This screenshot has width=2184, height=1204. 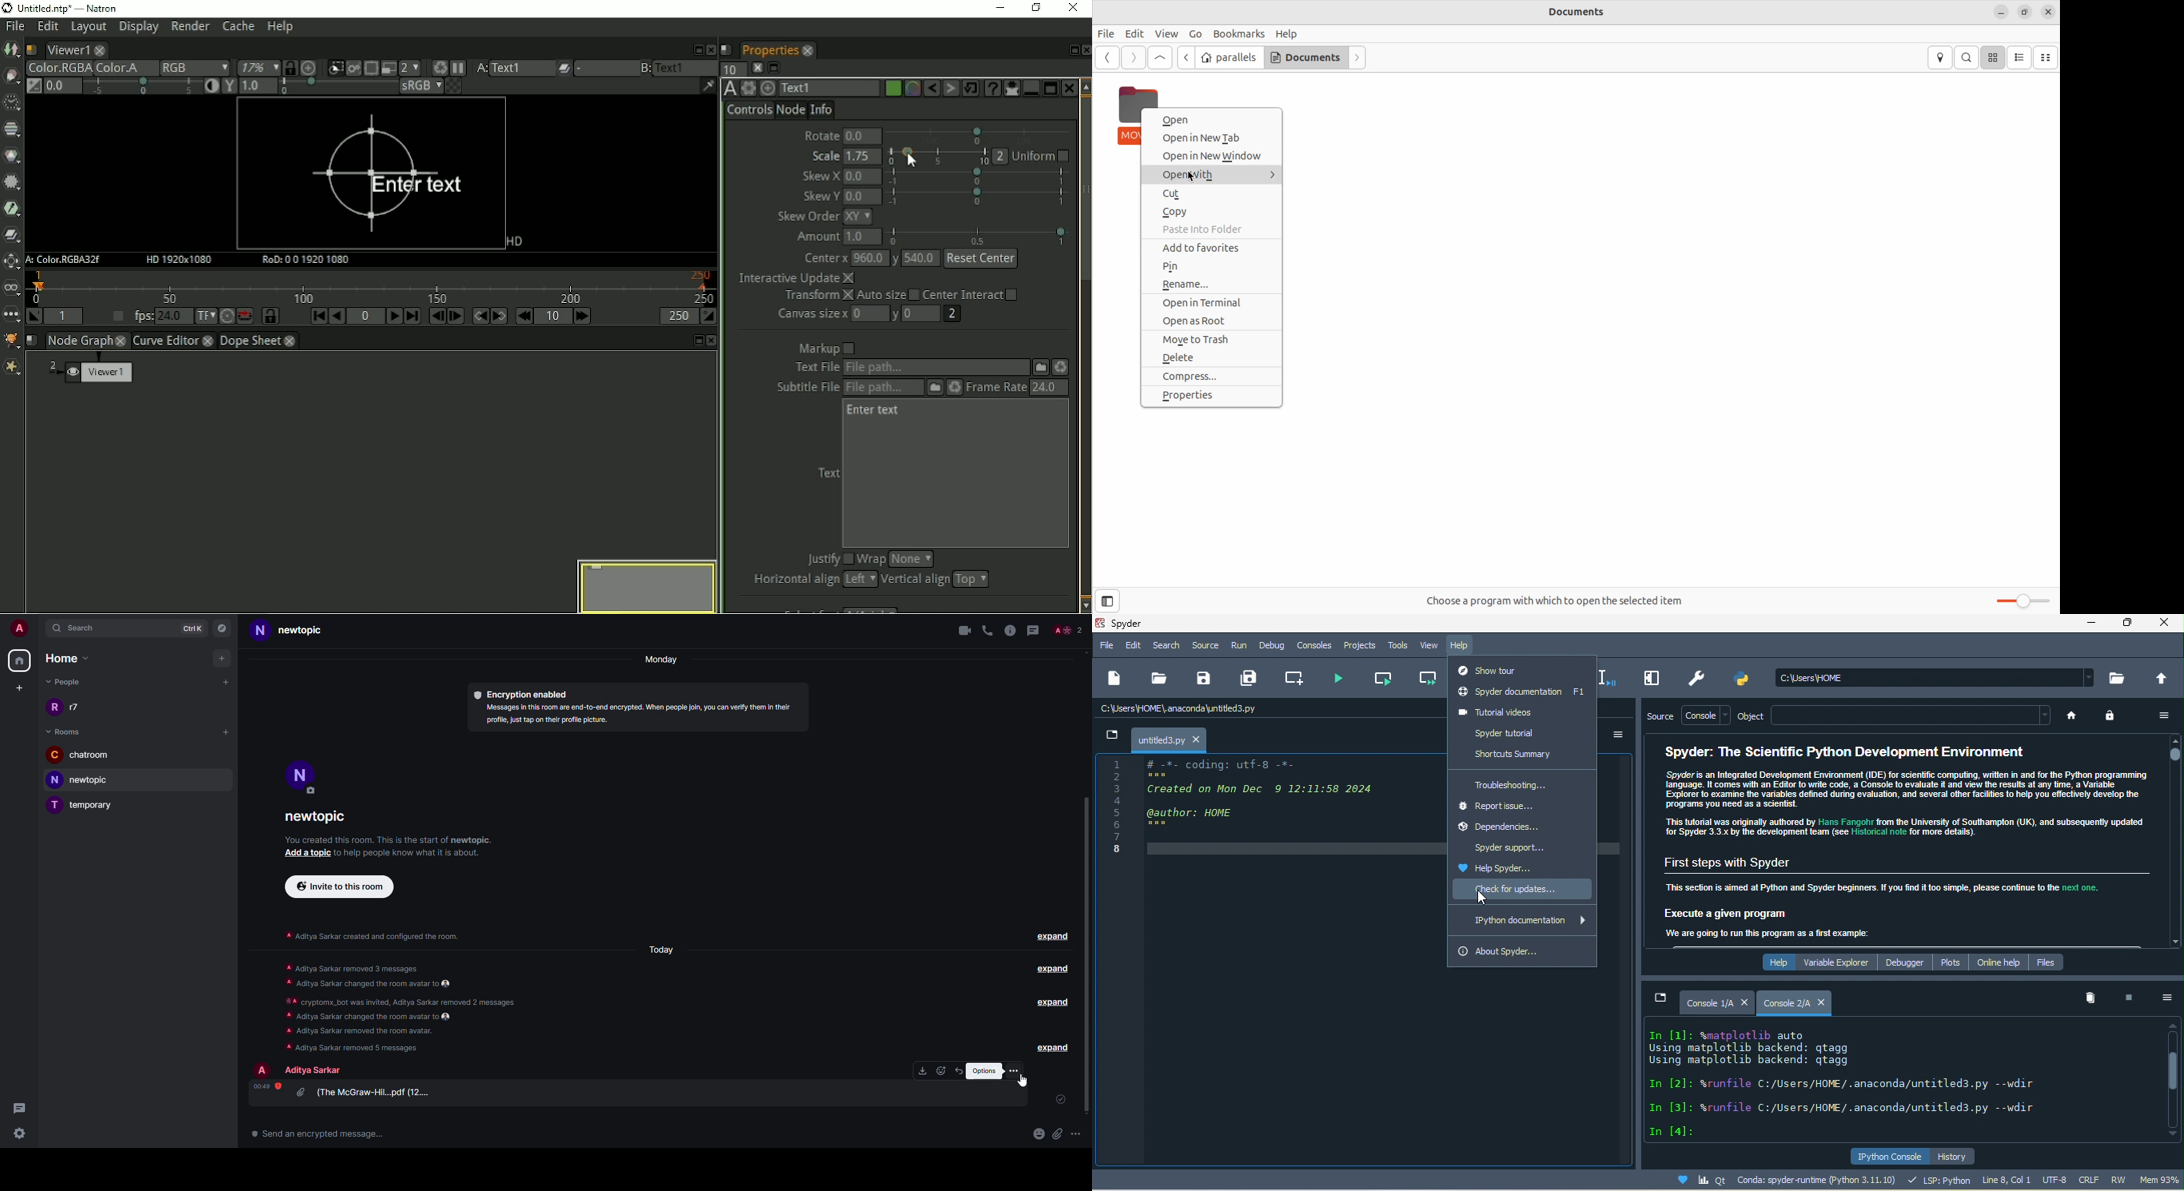 What do you see at coordinates (316, 1070) in the screenshot?
I see `people` at bounding box center [316, 1070].